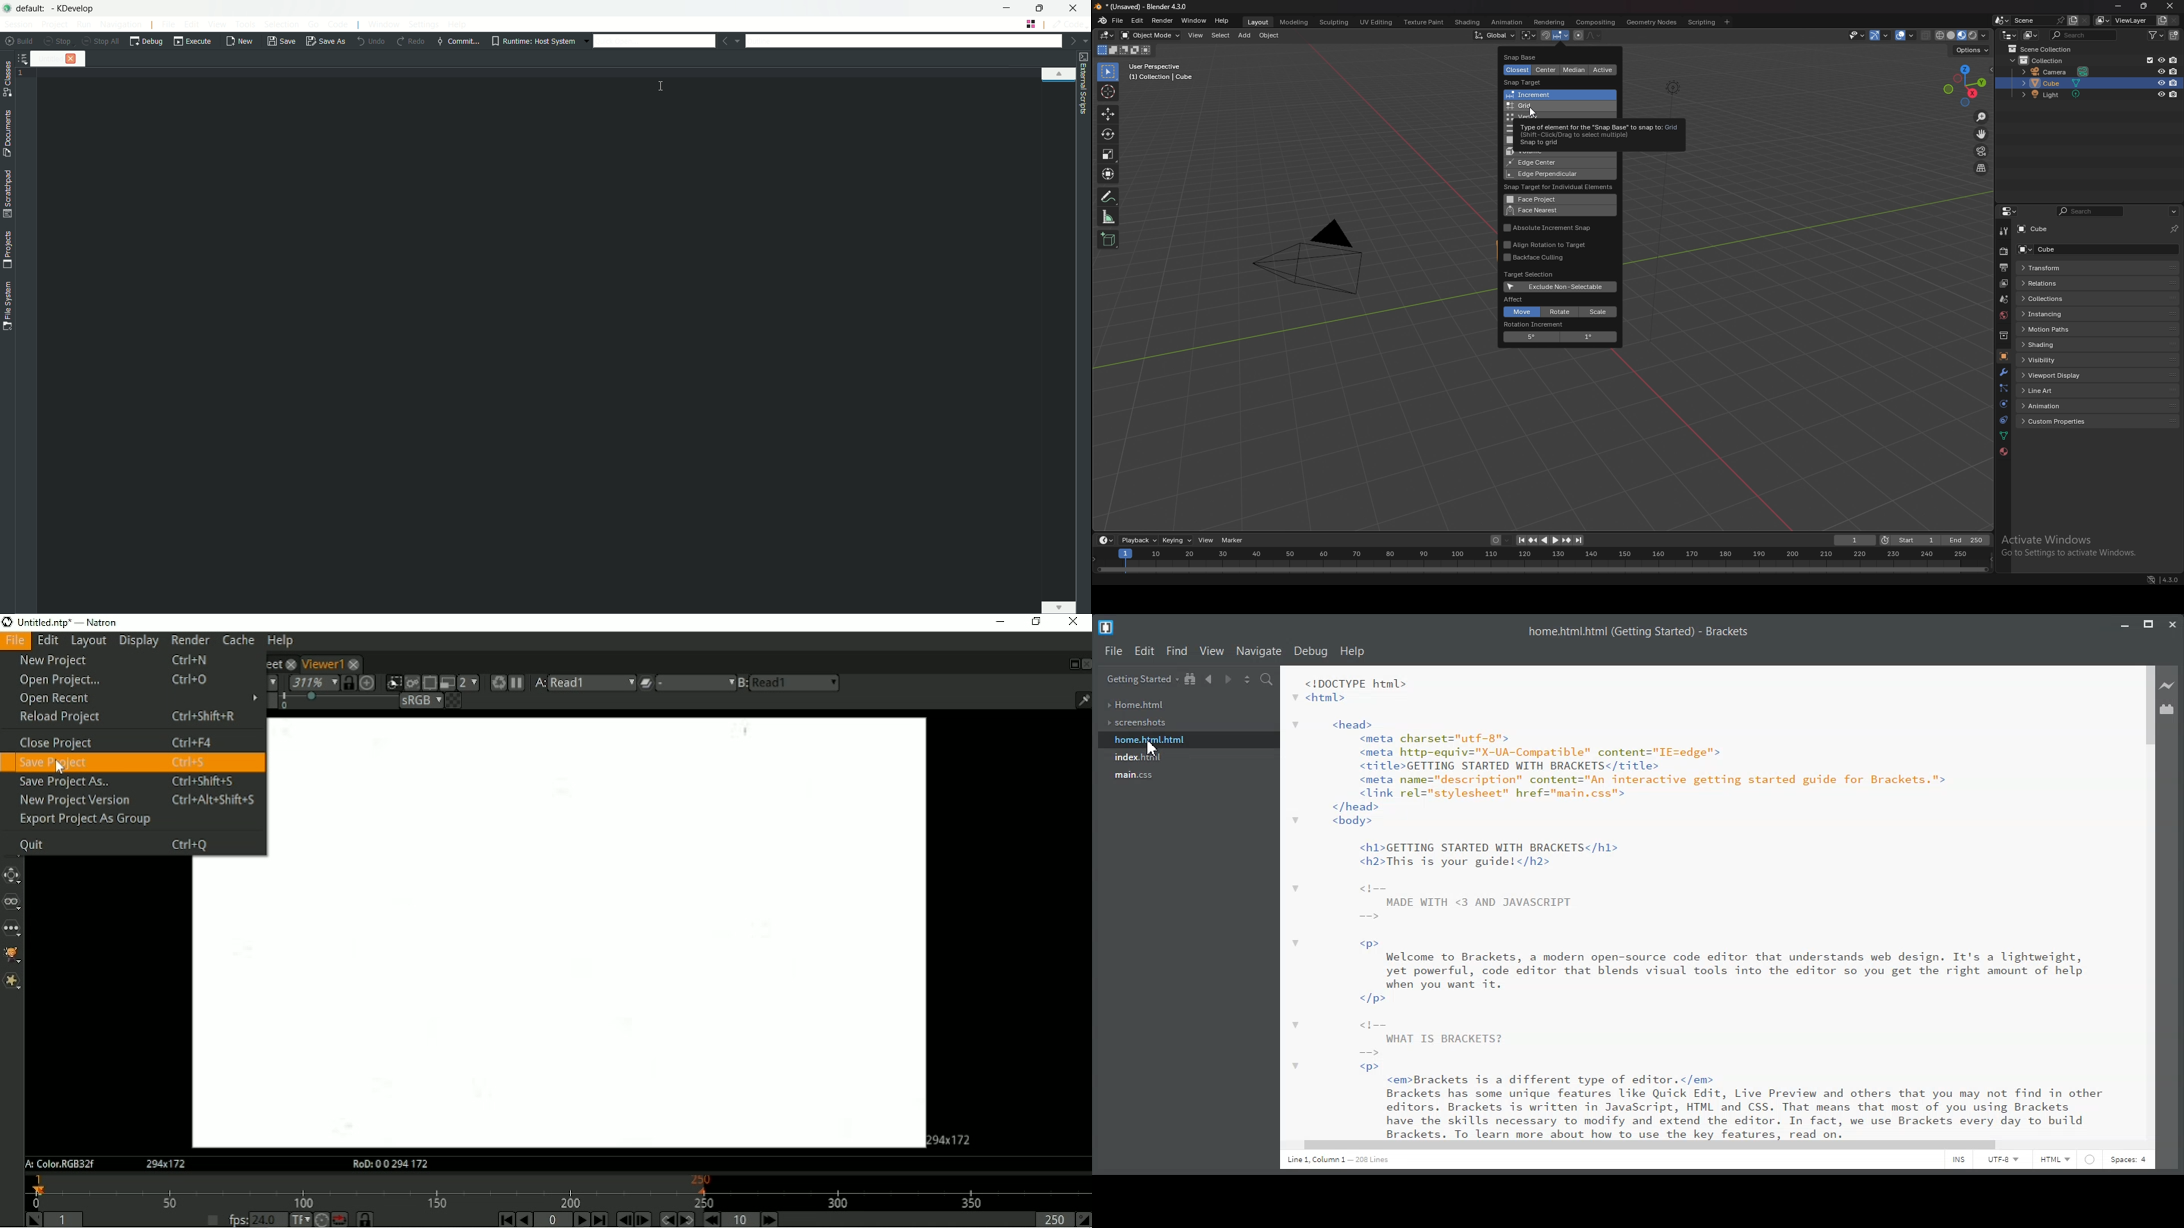 The width and height of the screenshot is (2184, 1232). Describe the element at coordinates (2003, 373) in the screenshot. I see `modifier` at that location.